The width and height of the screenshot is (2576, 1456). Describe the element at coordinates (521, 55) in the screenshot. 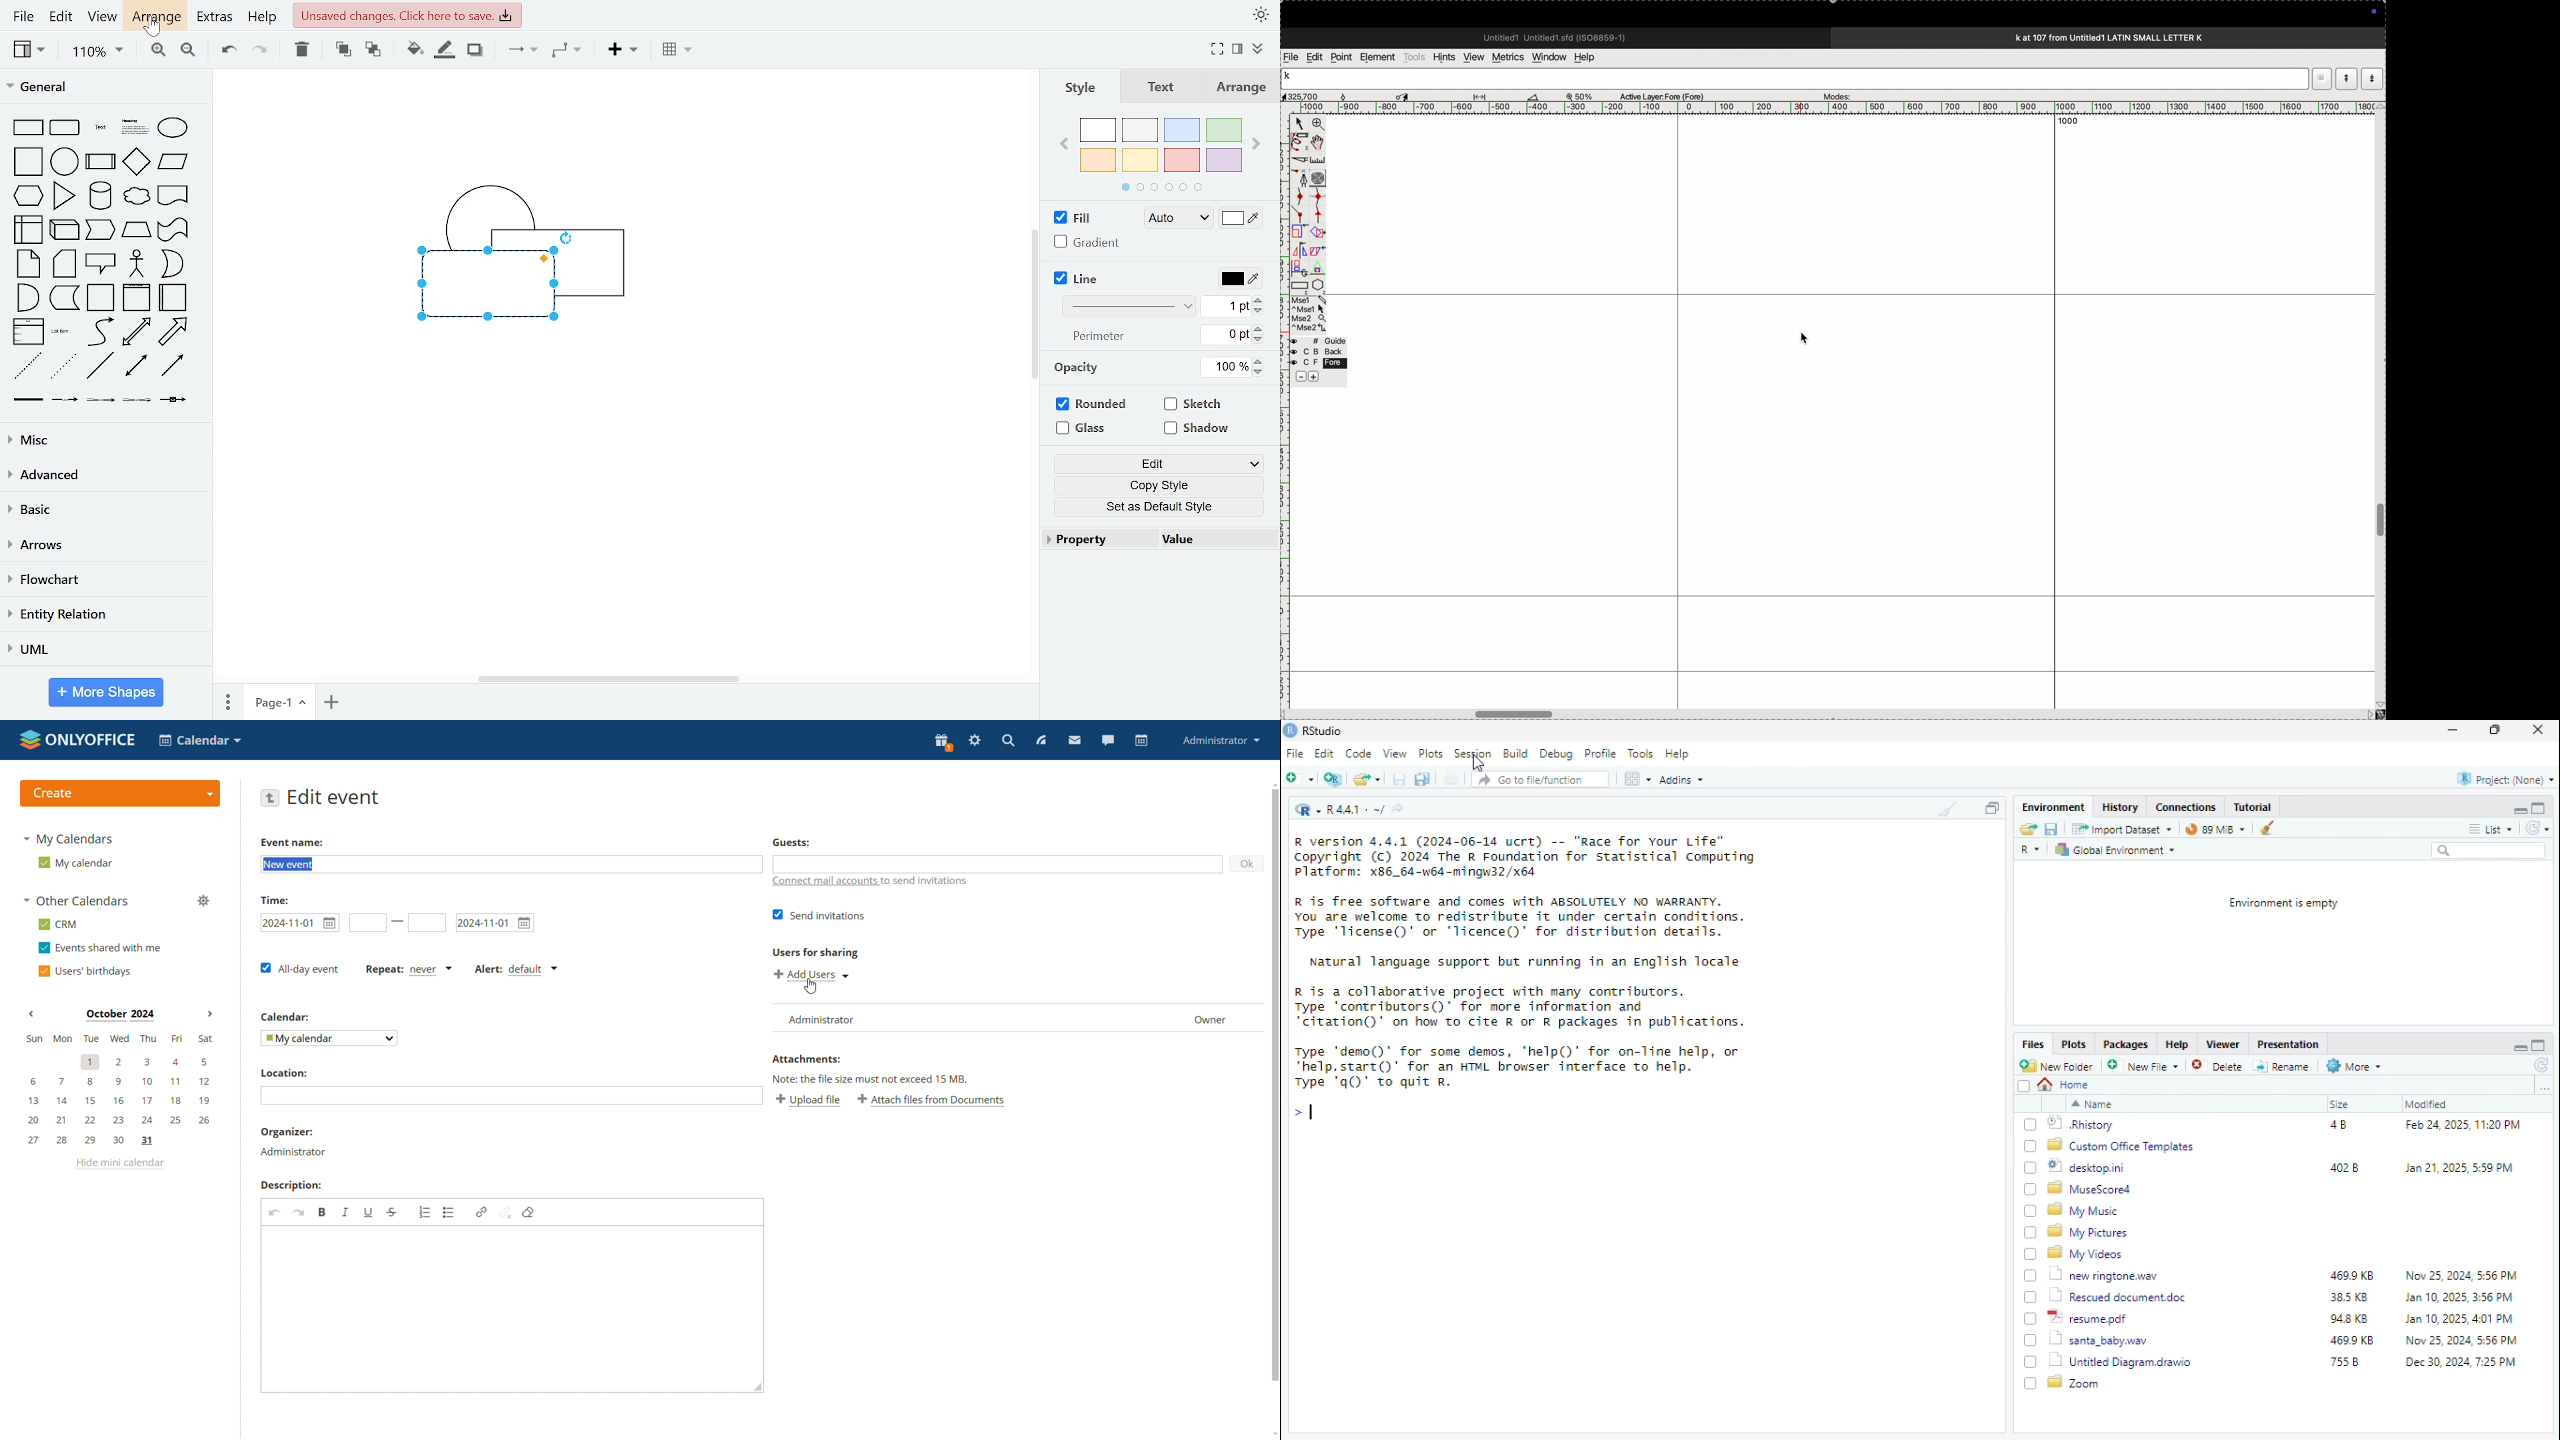

I see `connector` at that location.